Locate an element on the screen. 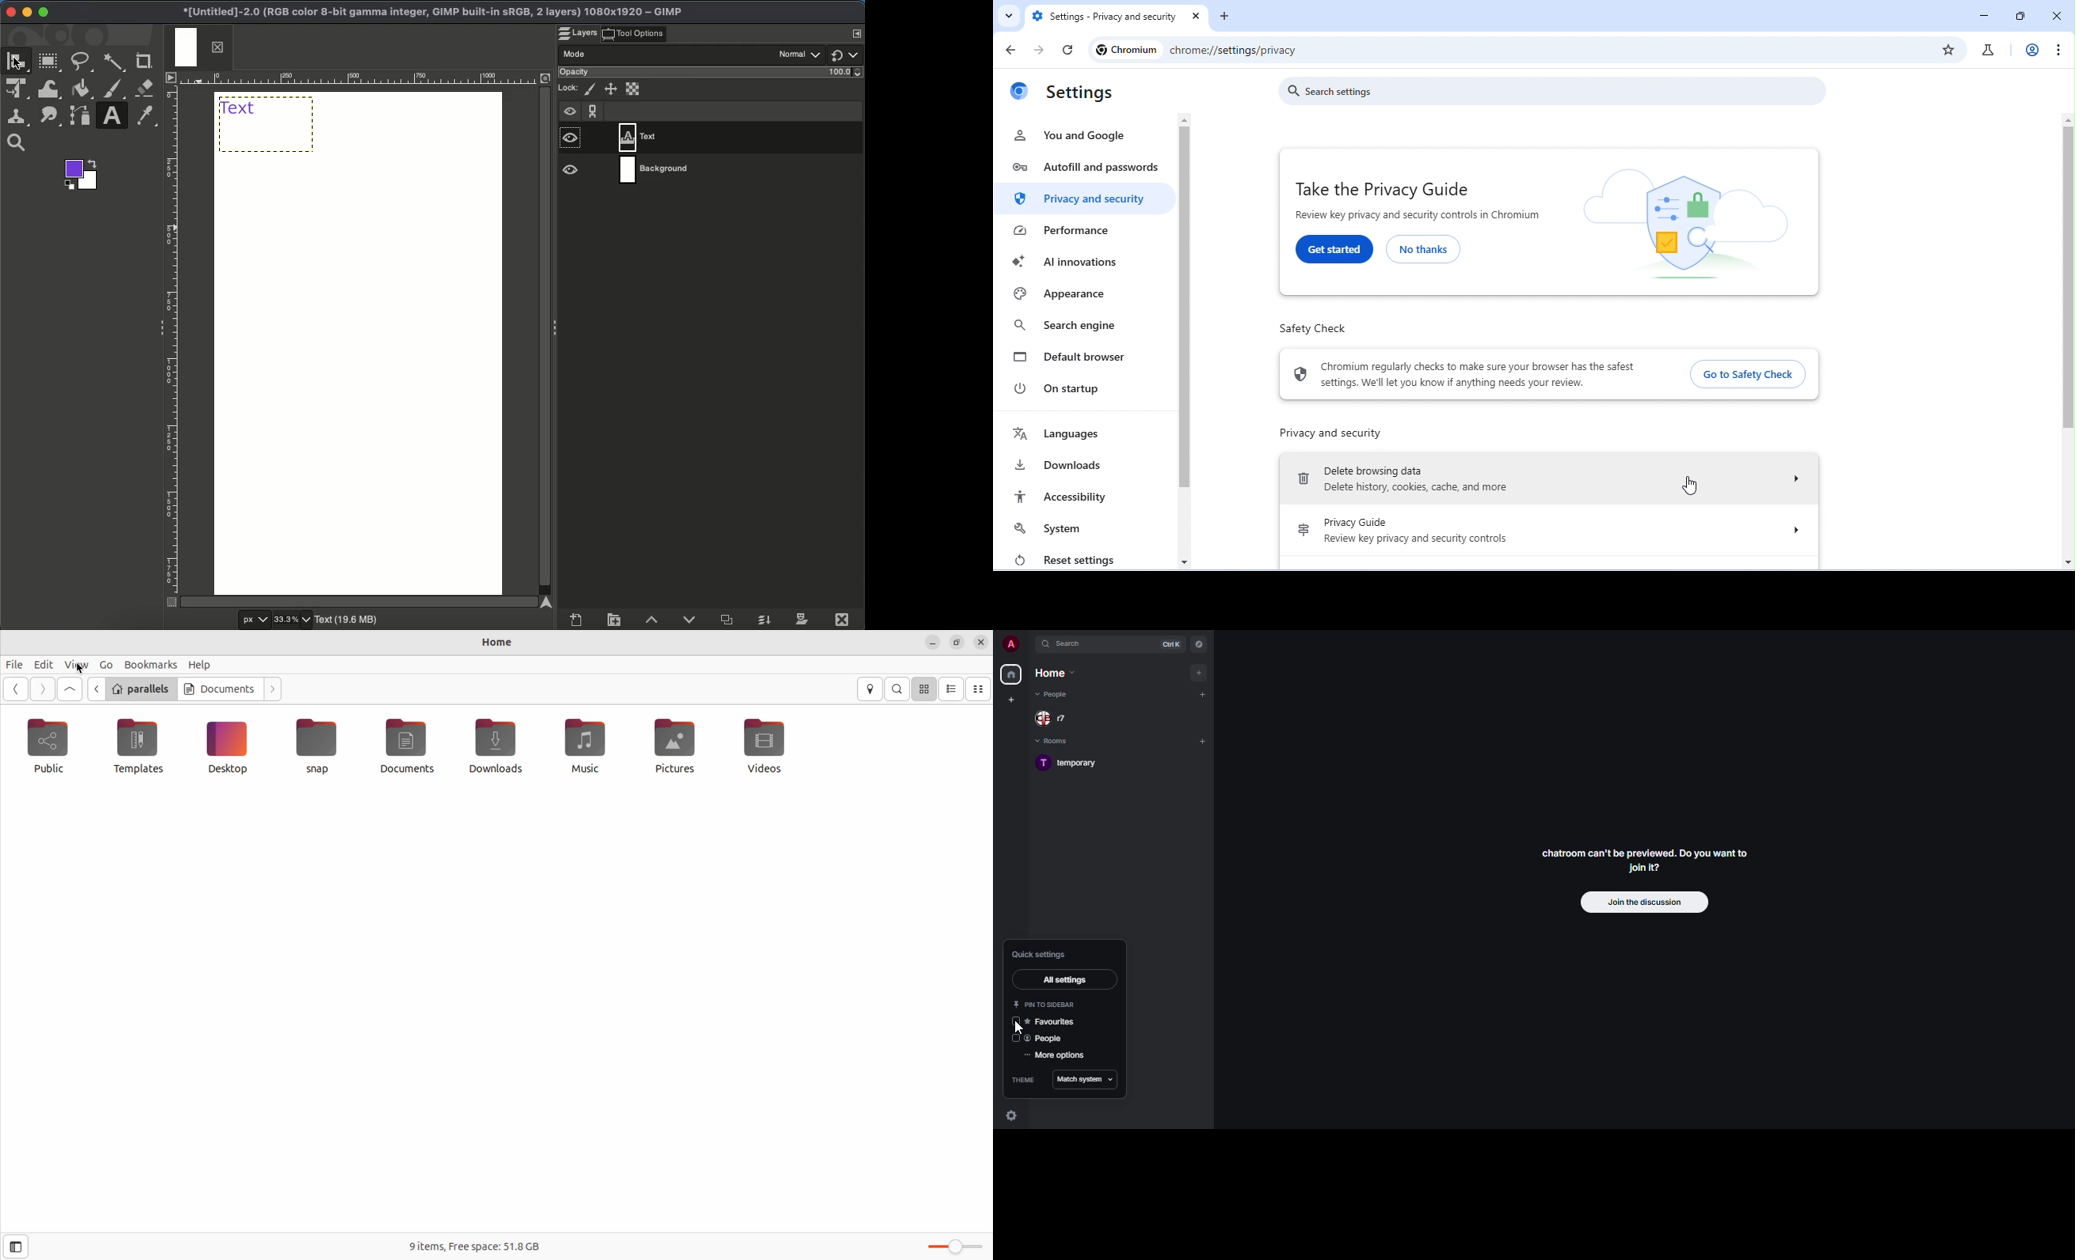 Image resolution: width=2100 pixels, height=1260 pixels. people is located at coordinates (1048, 1040).